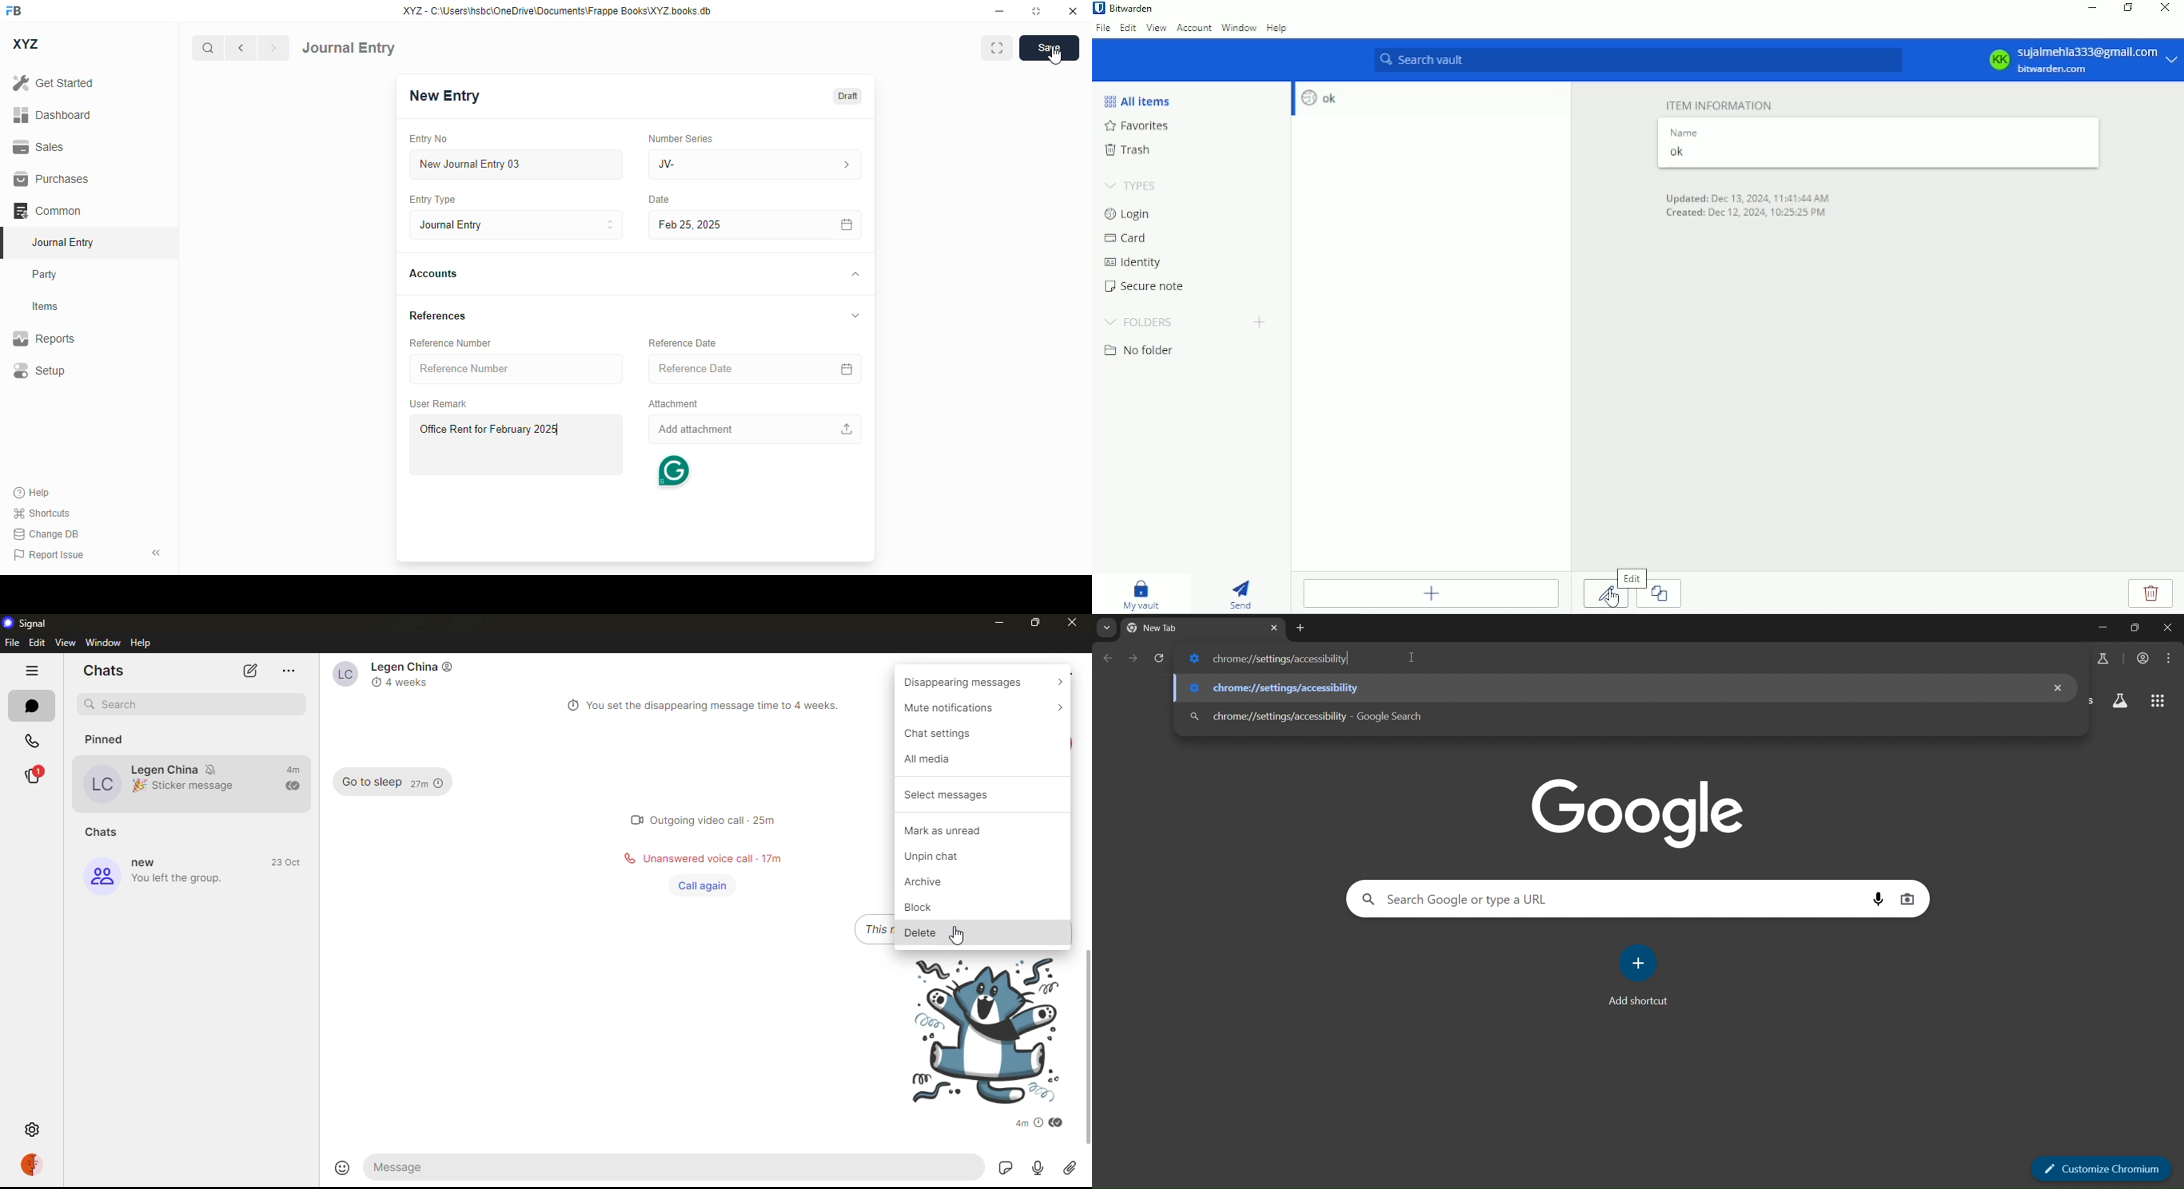 This screenshot has width=2184, height=1204. I want to click on disappearing messages, so click(983, 682).